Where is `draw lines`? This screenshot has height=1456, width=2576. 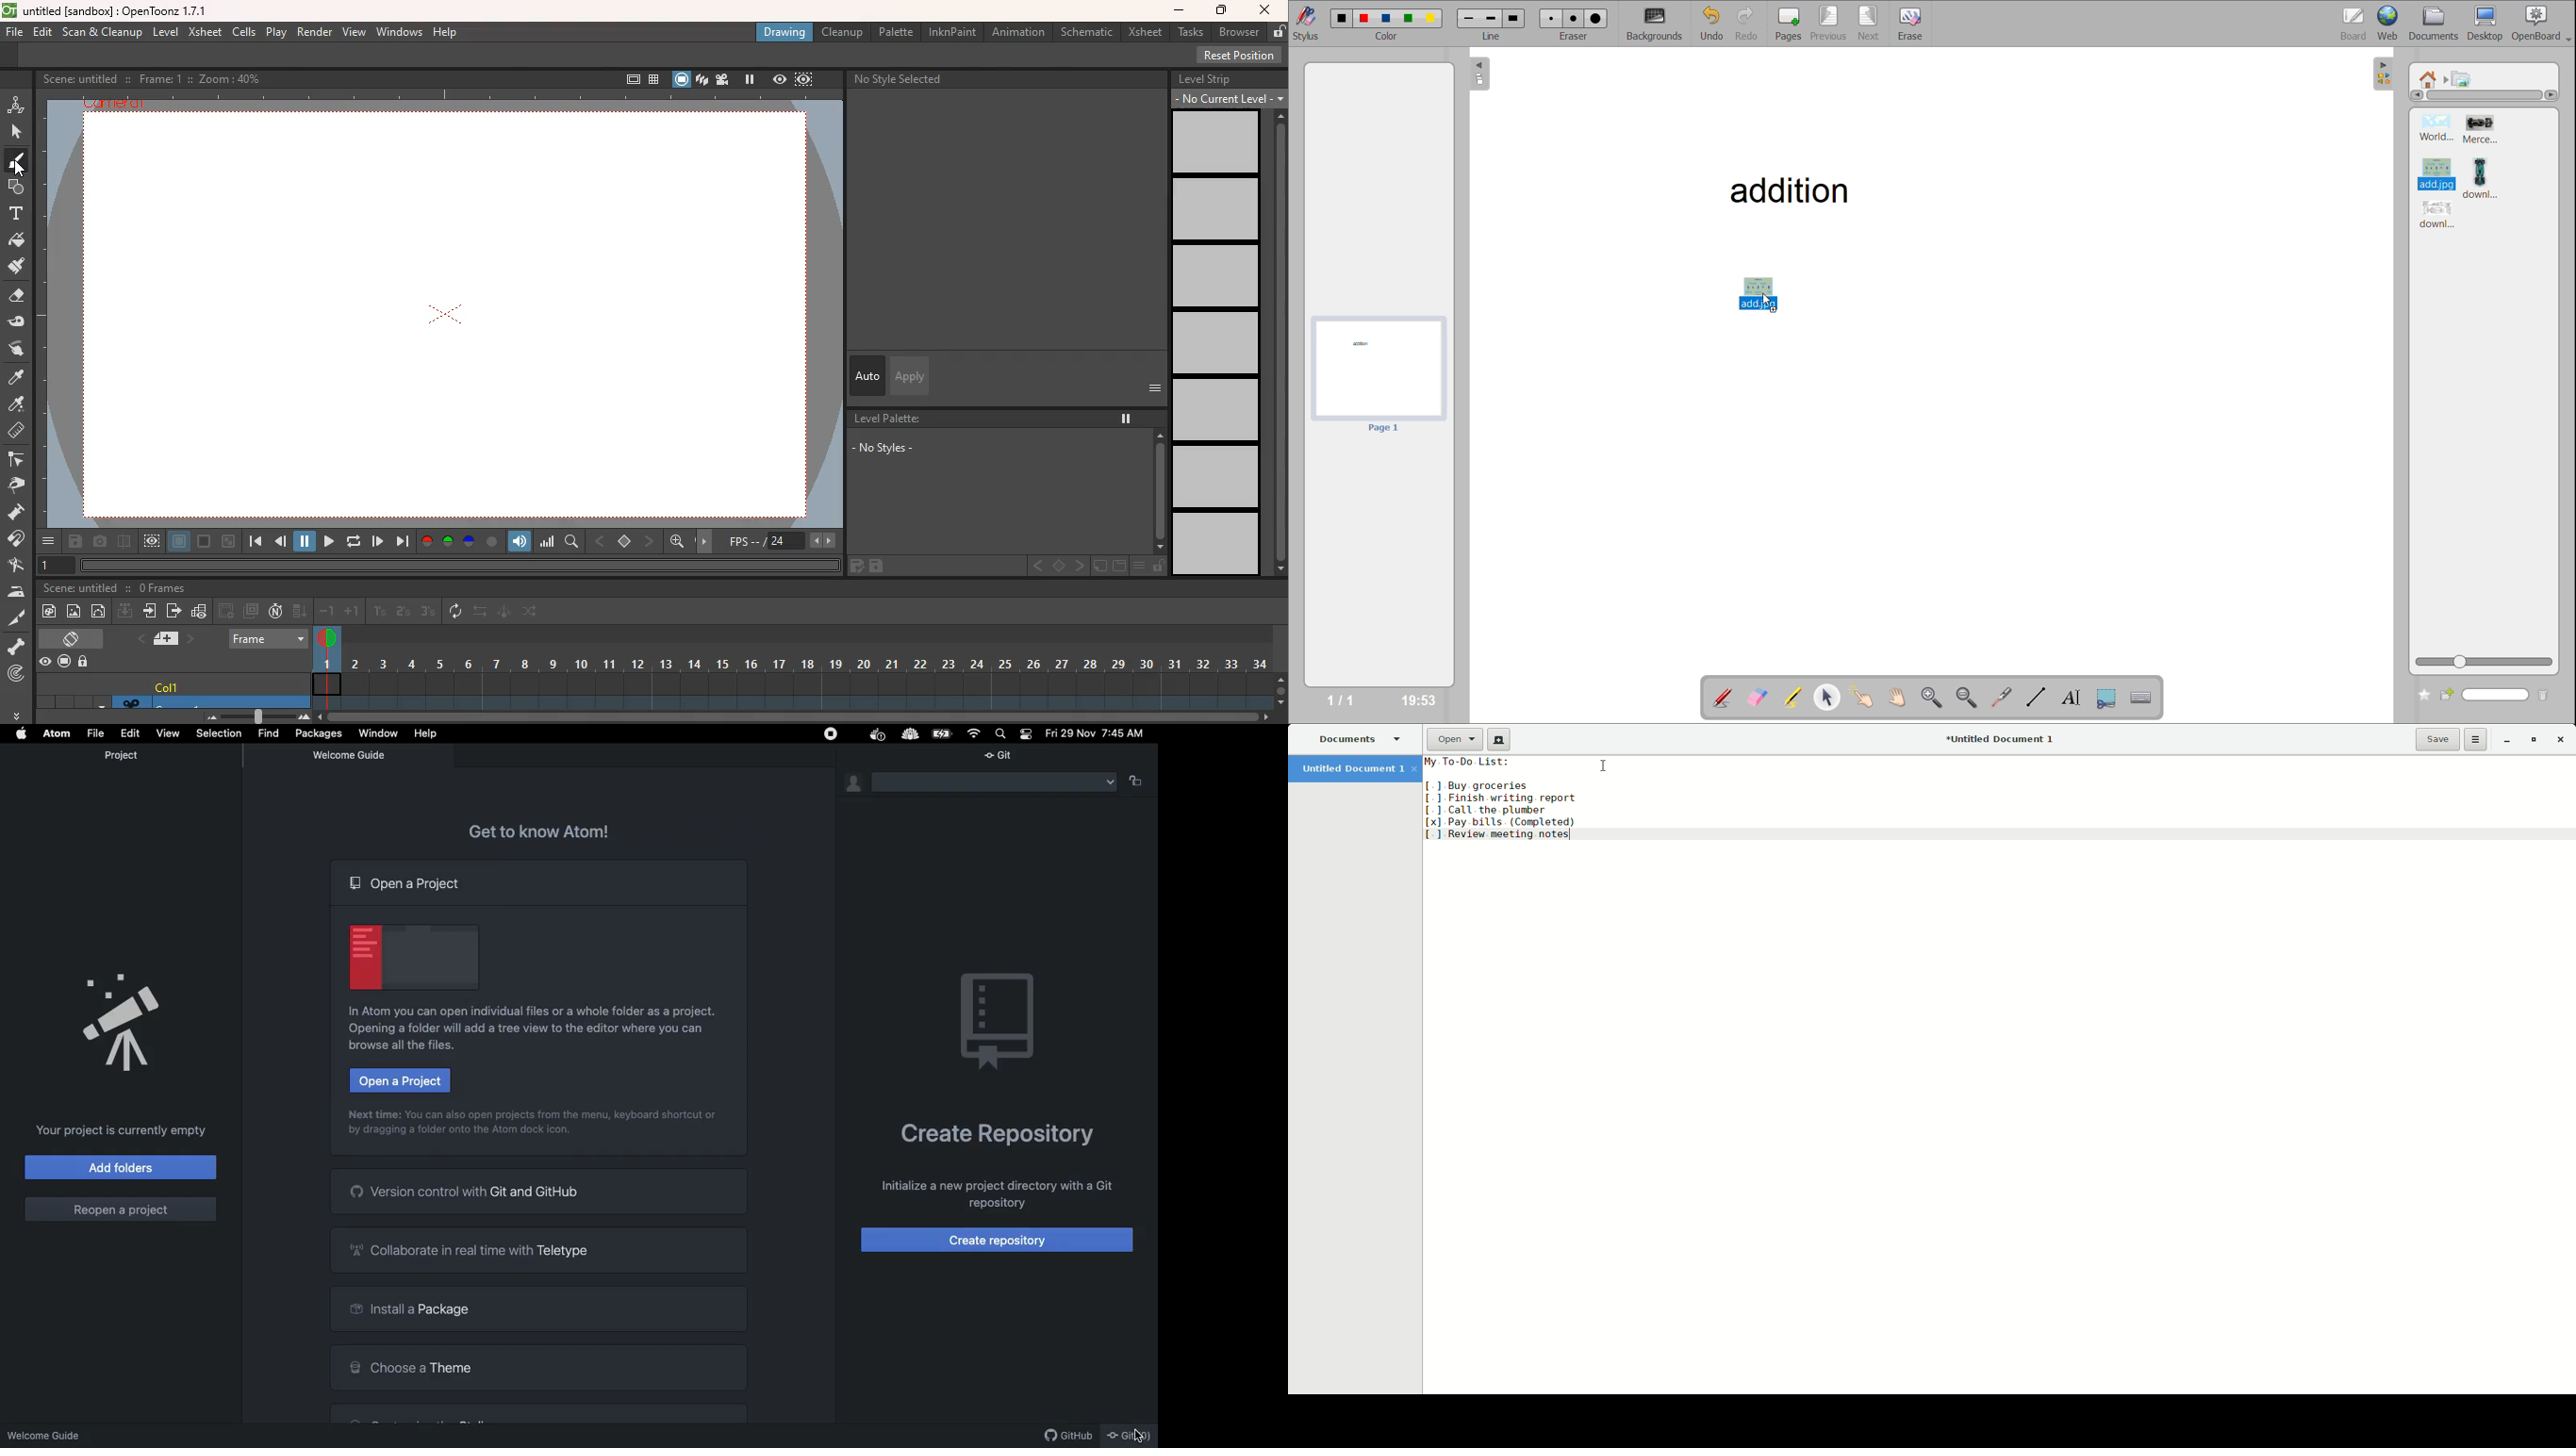 draw lines is located at coordinates (2038, 699).